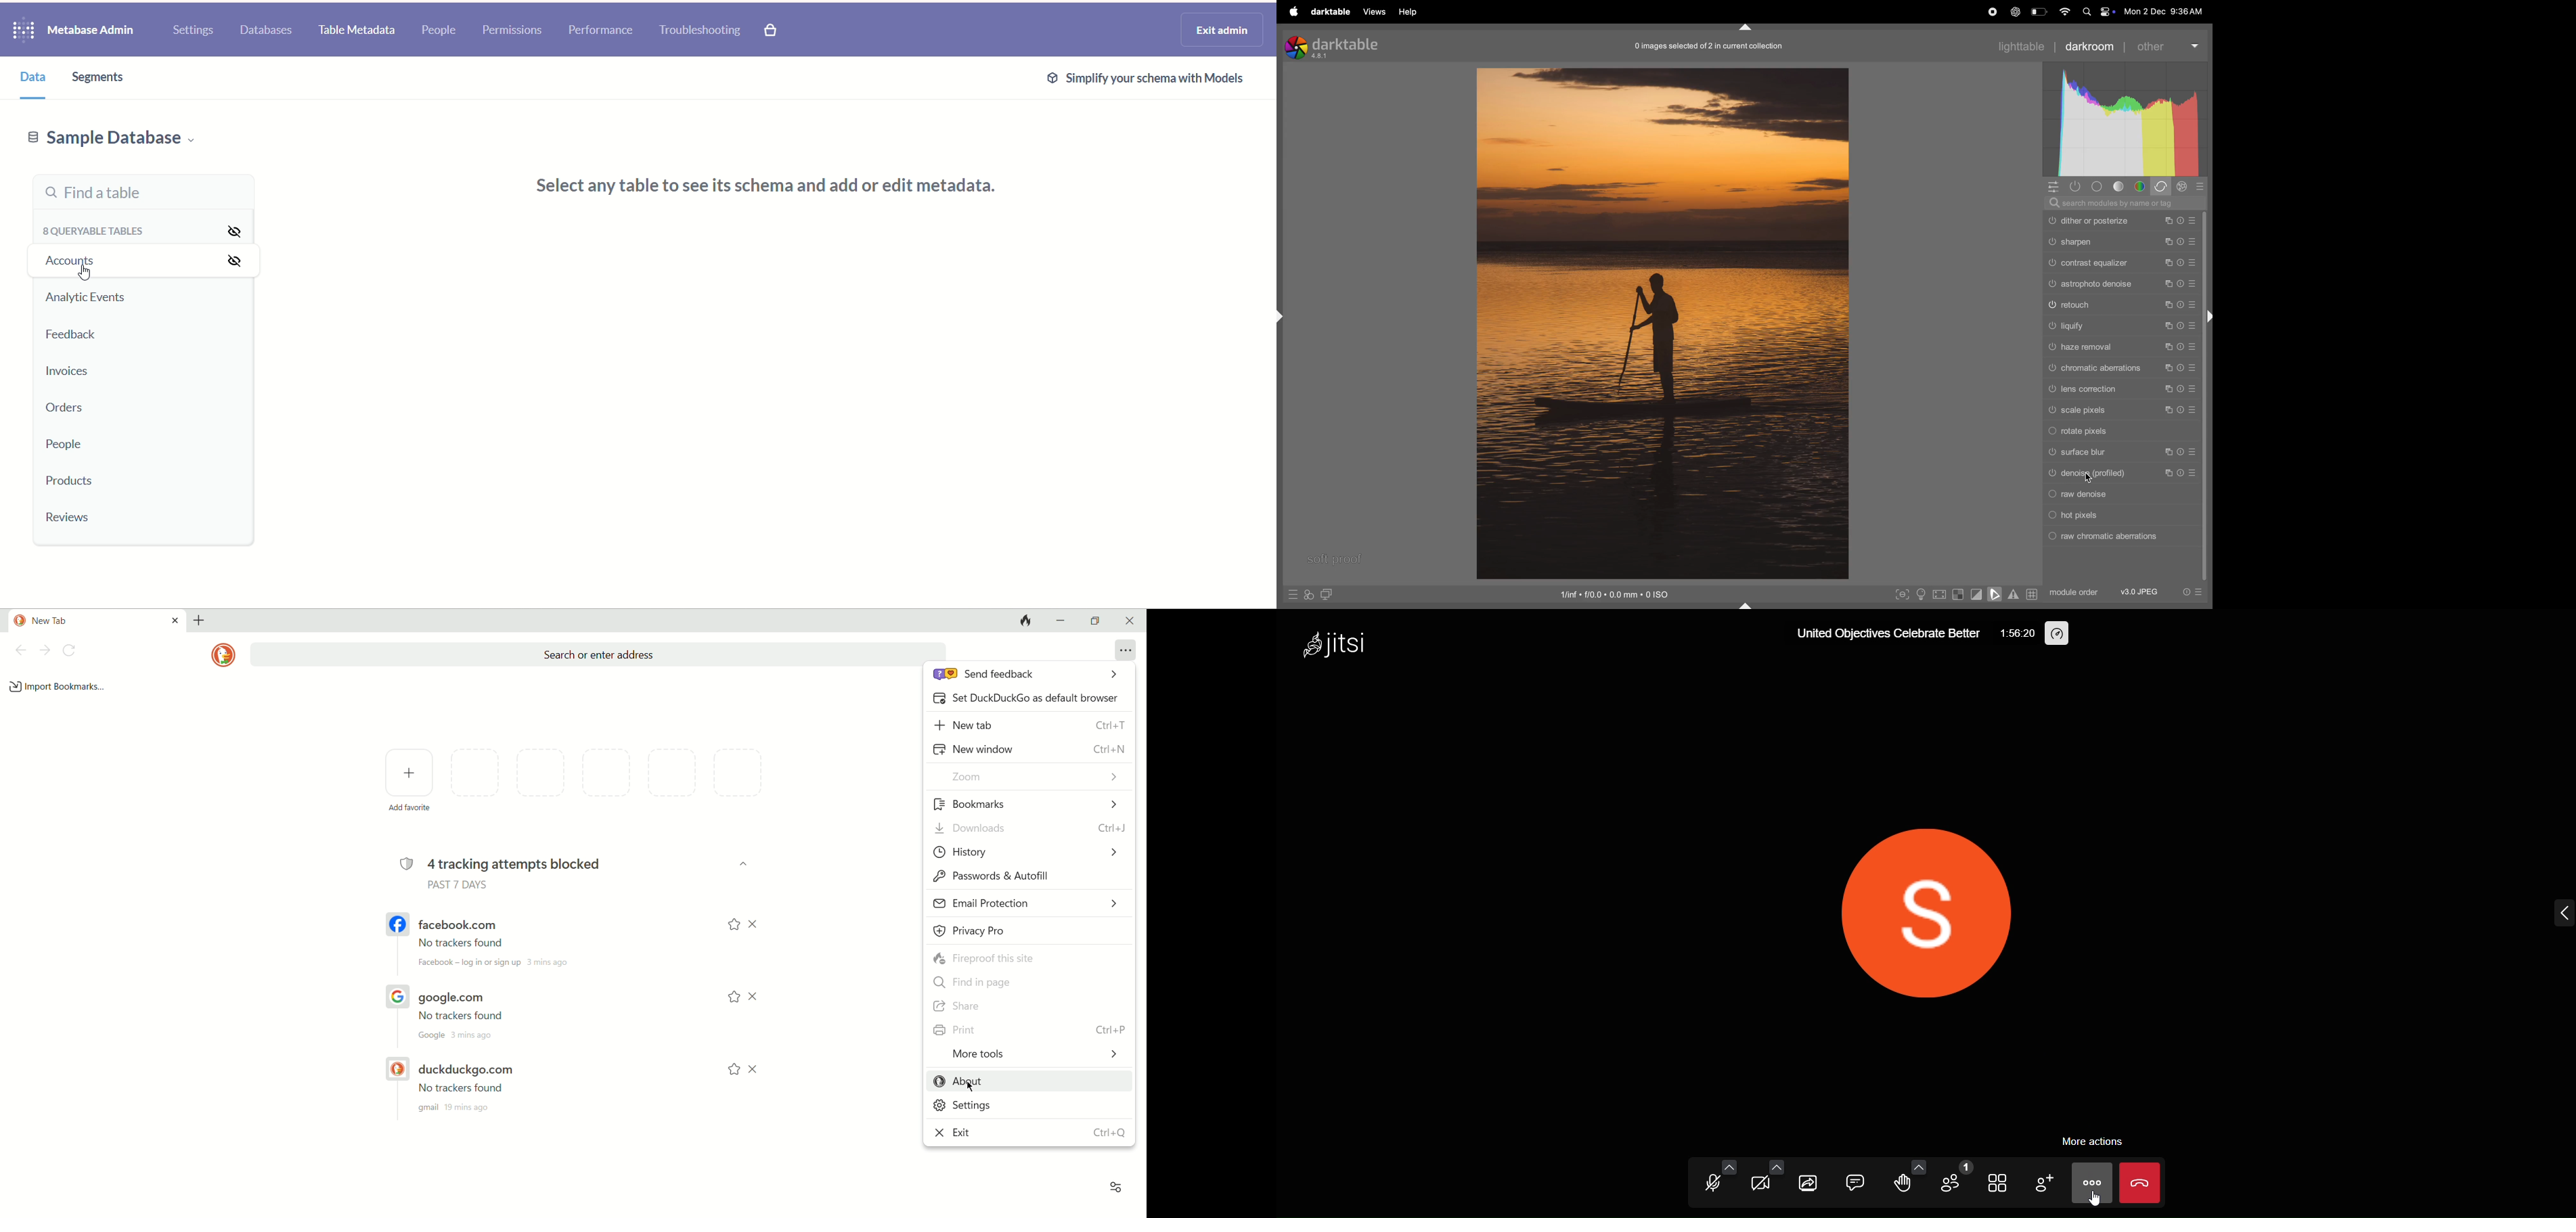 Image resolution: width=2576 pixels, height=1232 pixels. Describe the element at coordinates (2122, 261) in the screenshot. I see `contrast equalizer` at that location.